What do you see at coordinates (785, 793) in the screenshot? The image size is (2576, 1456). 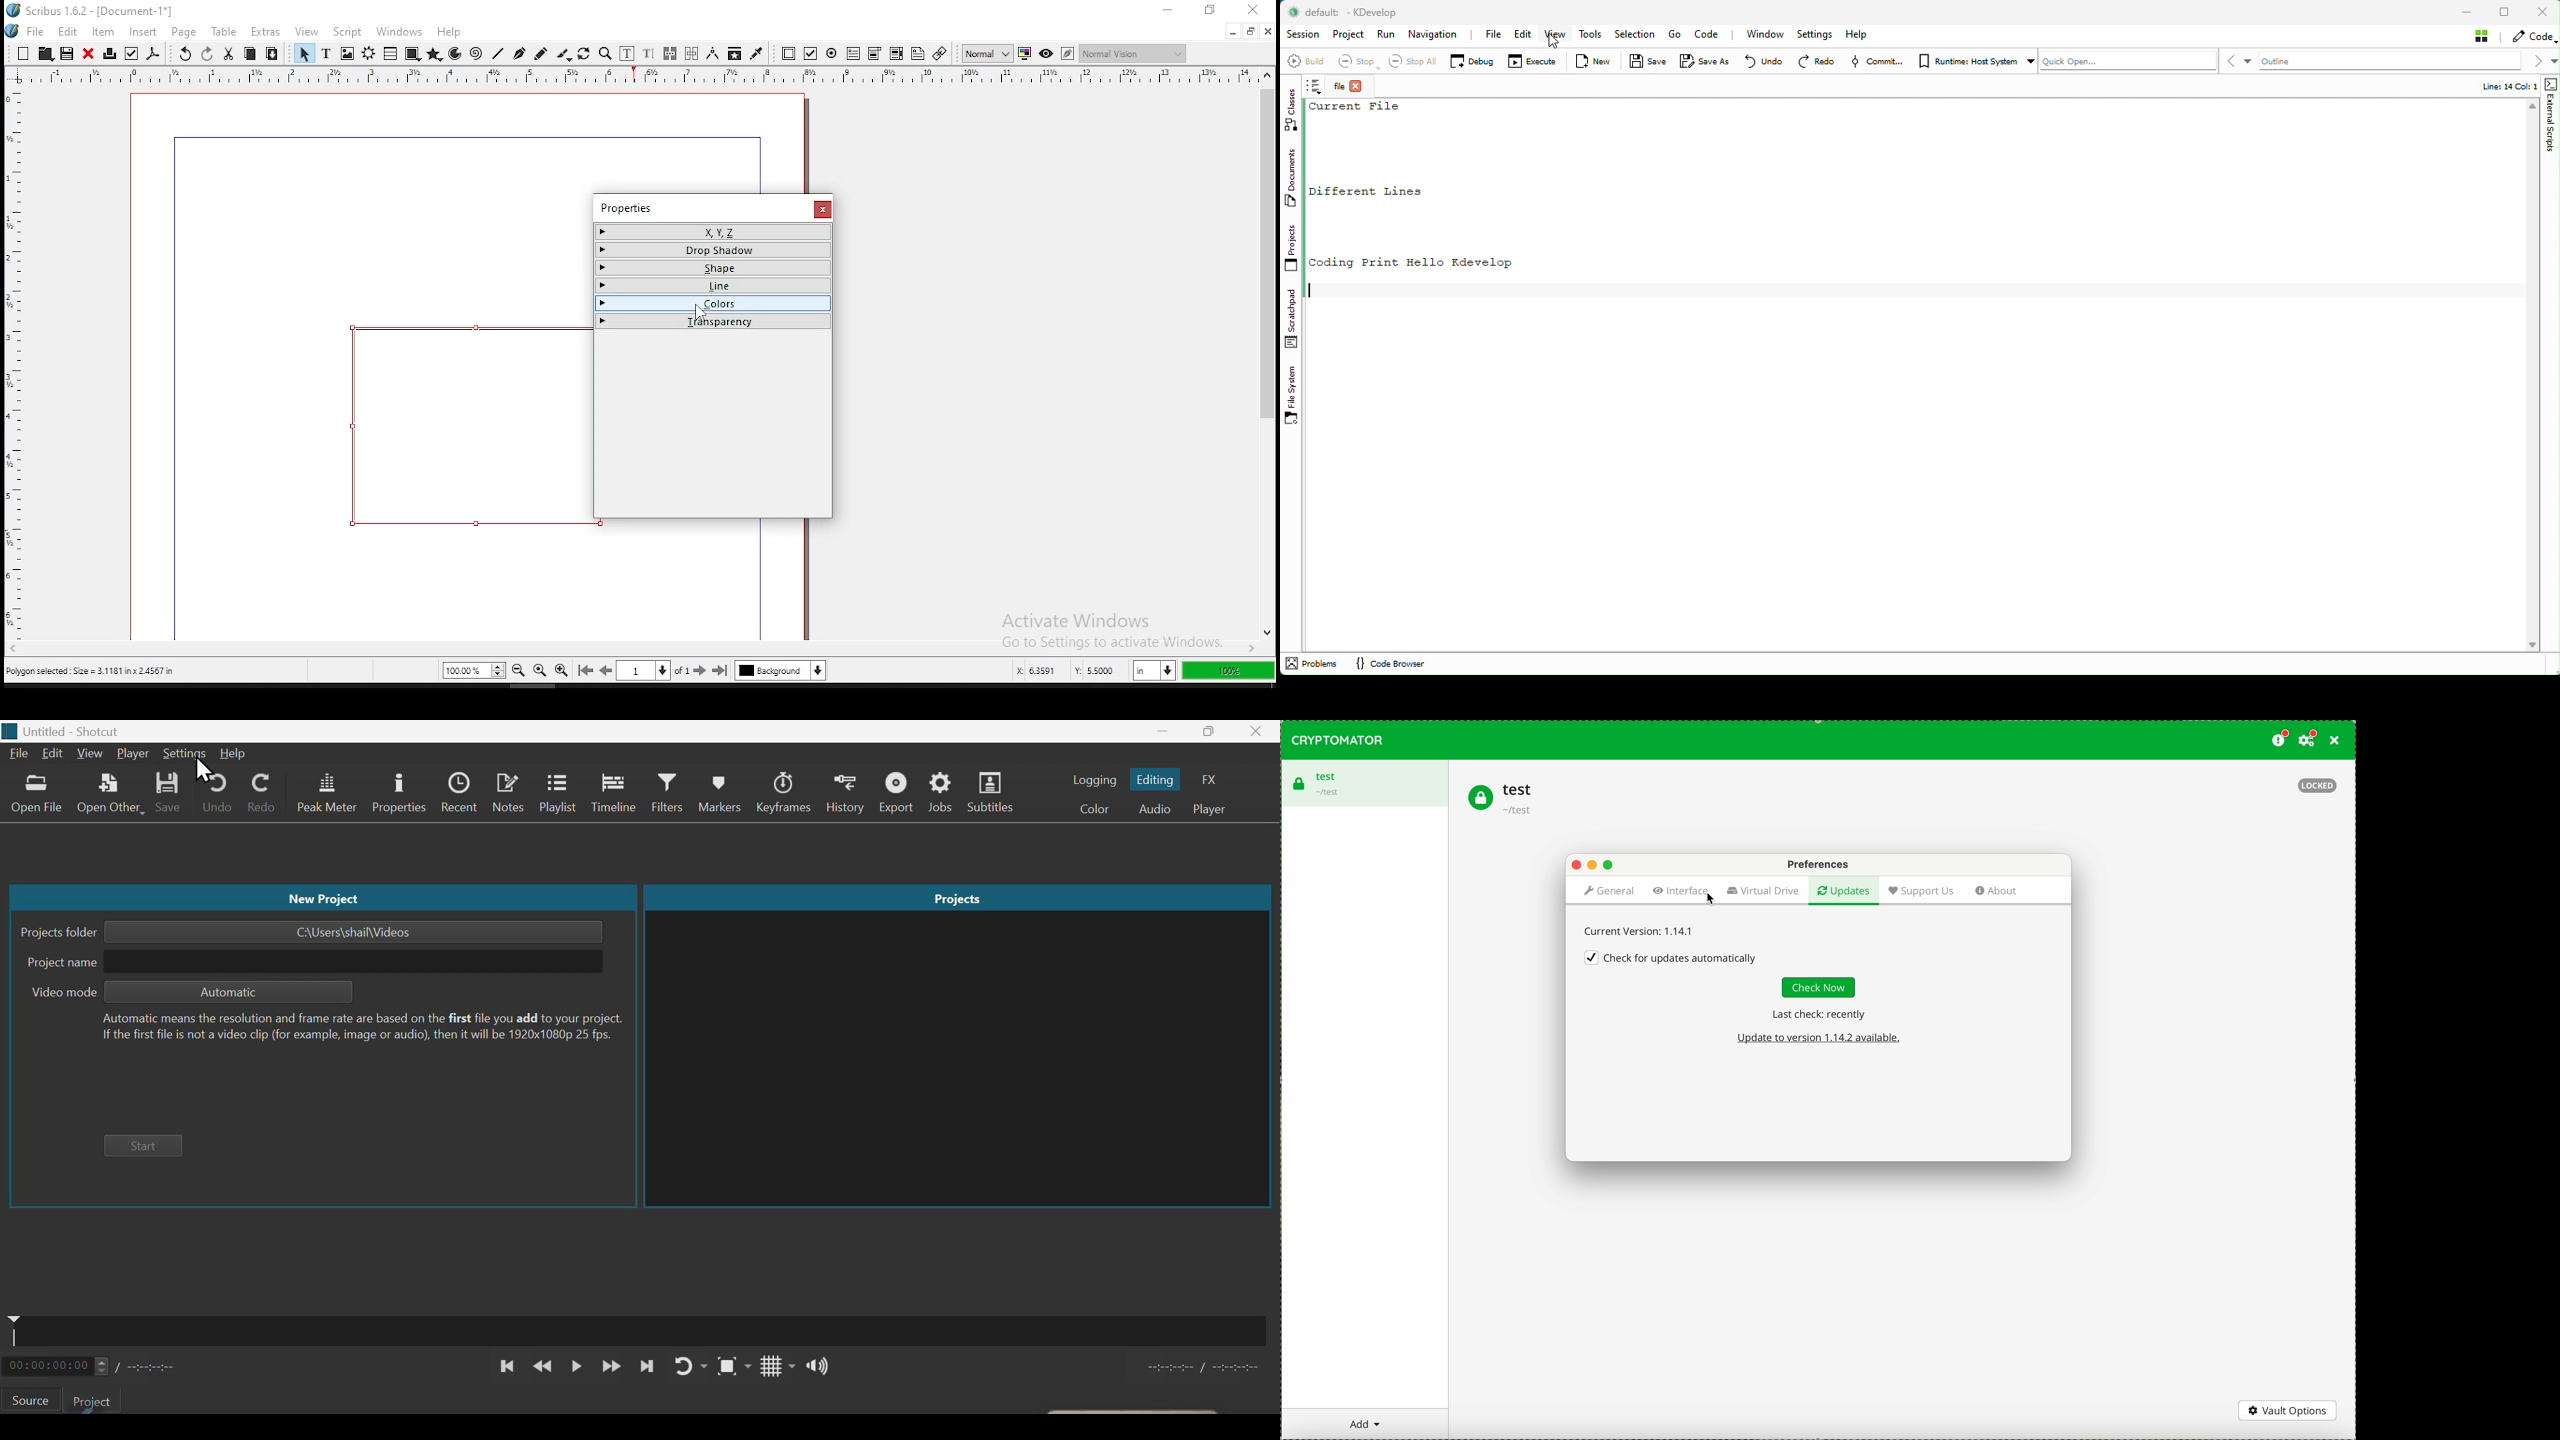 I see `Keyframes` at bounding box center [785, 793].